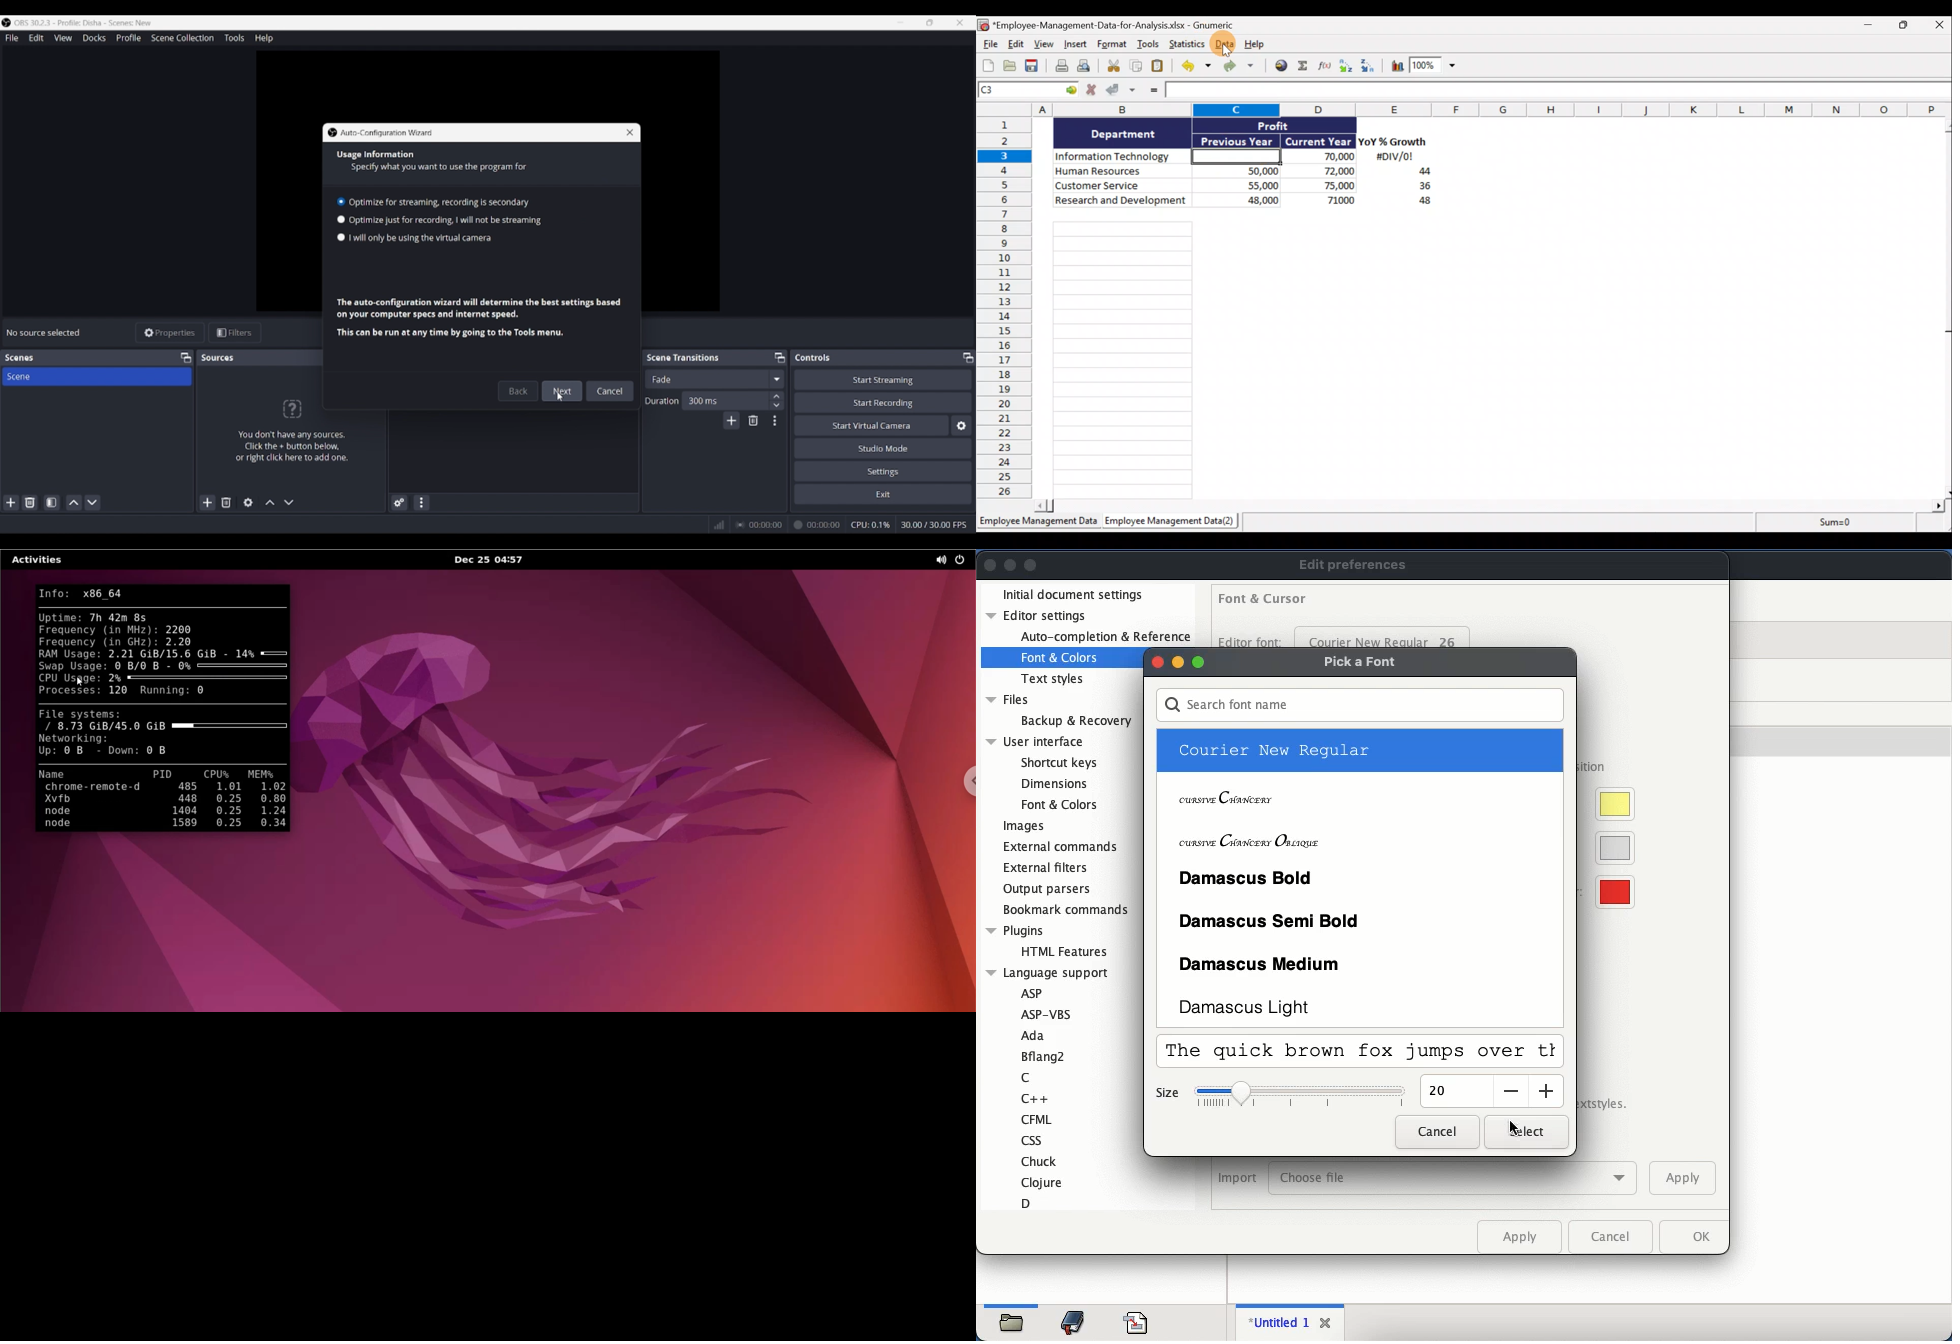  What do you see at coordinates (1155, 663) in the screenshot?
I see `close` at bounding box center [1155, 663].